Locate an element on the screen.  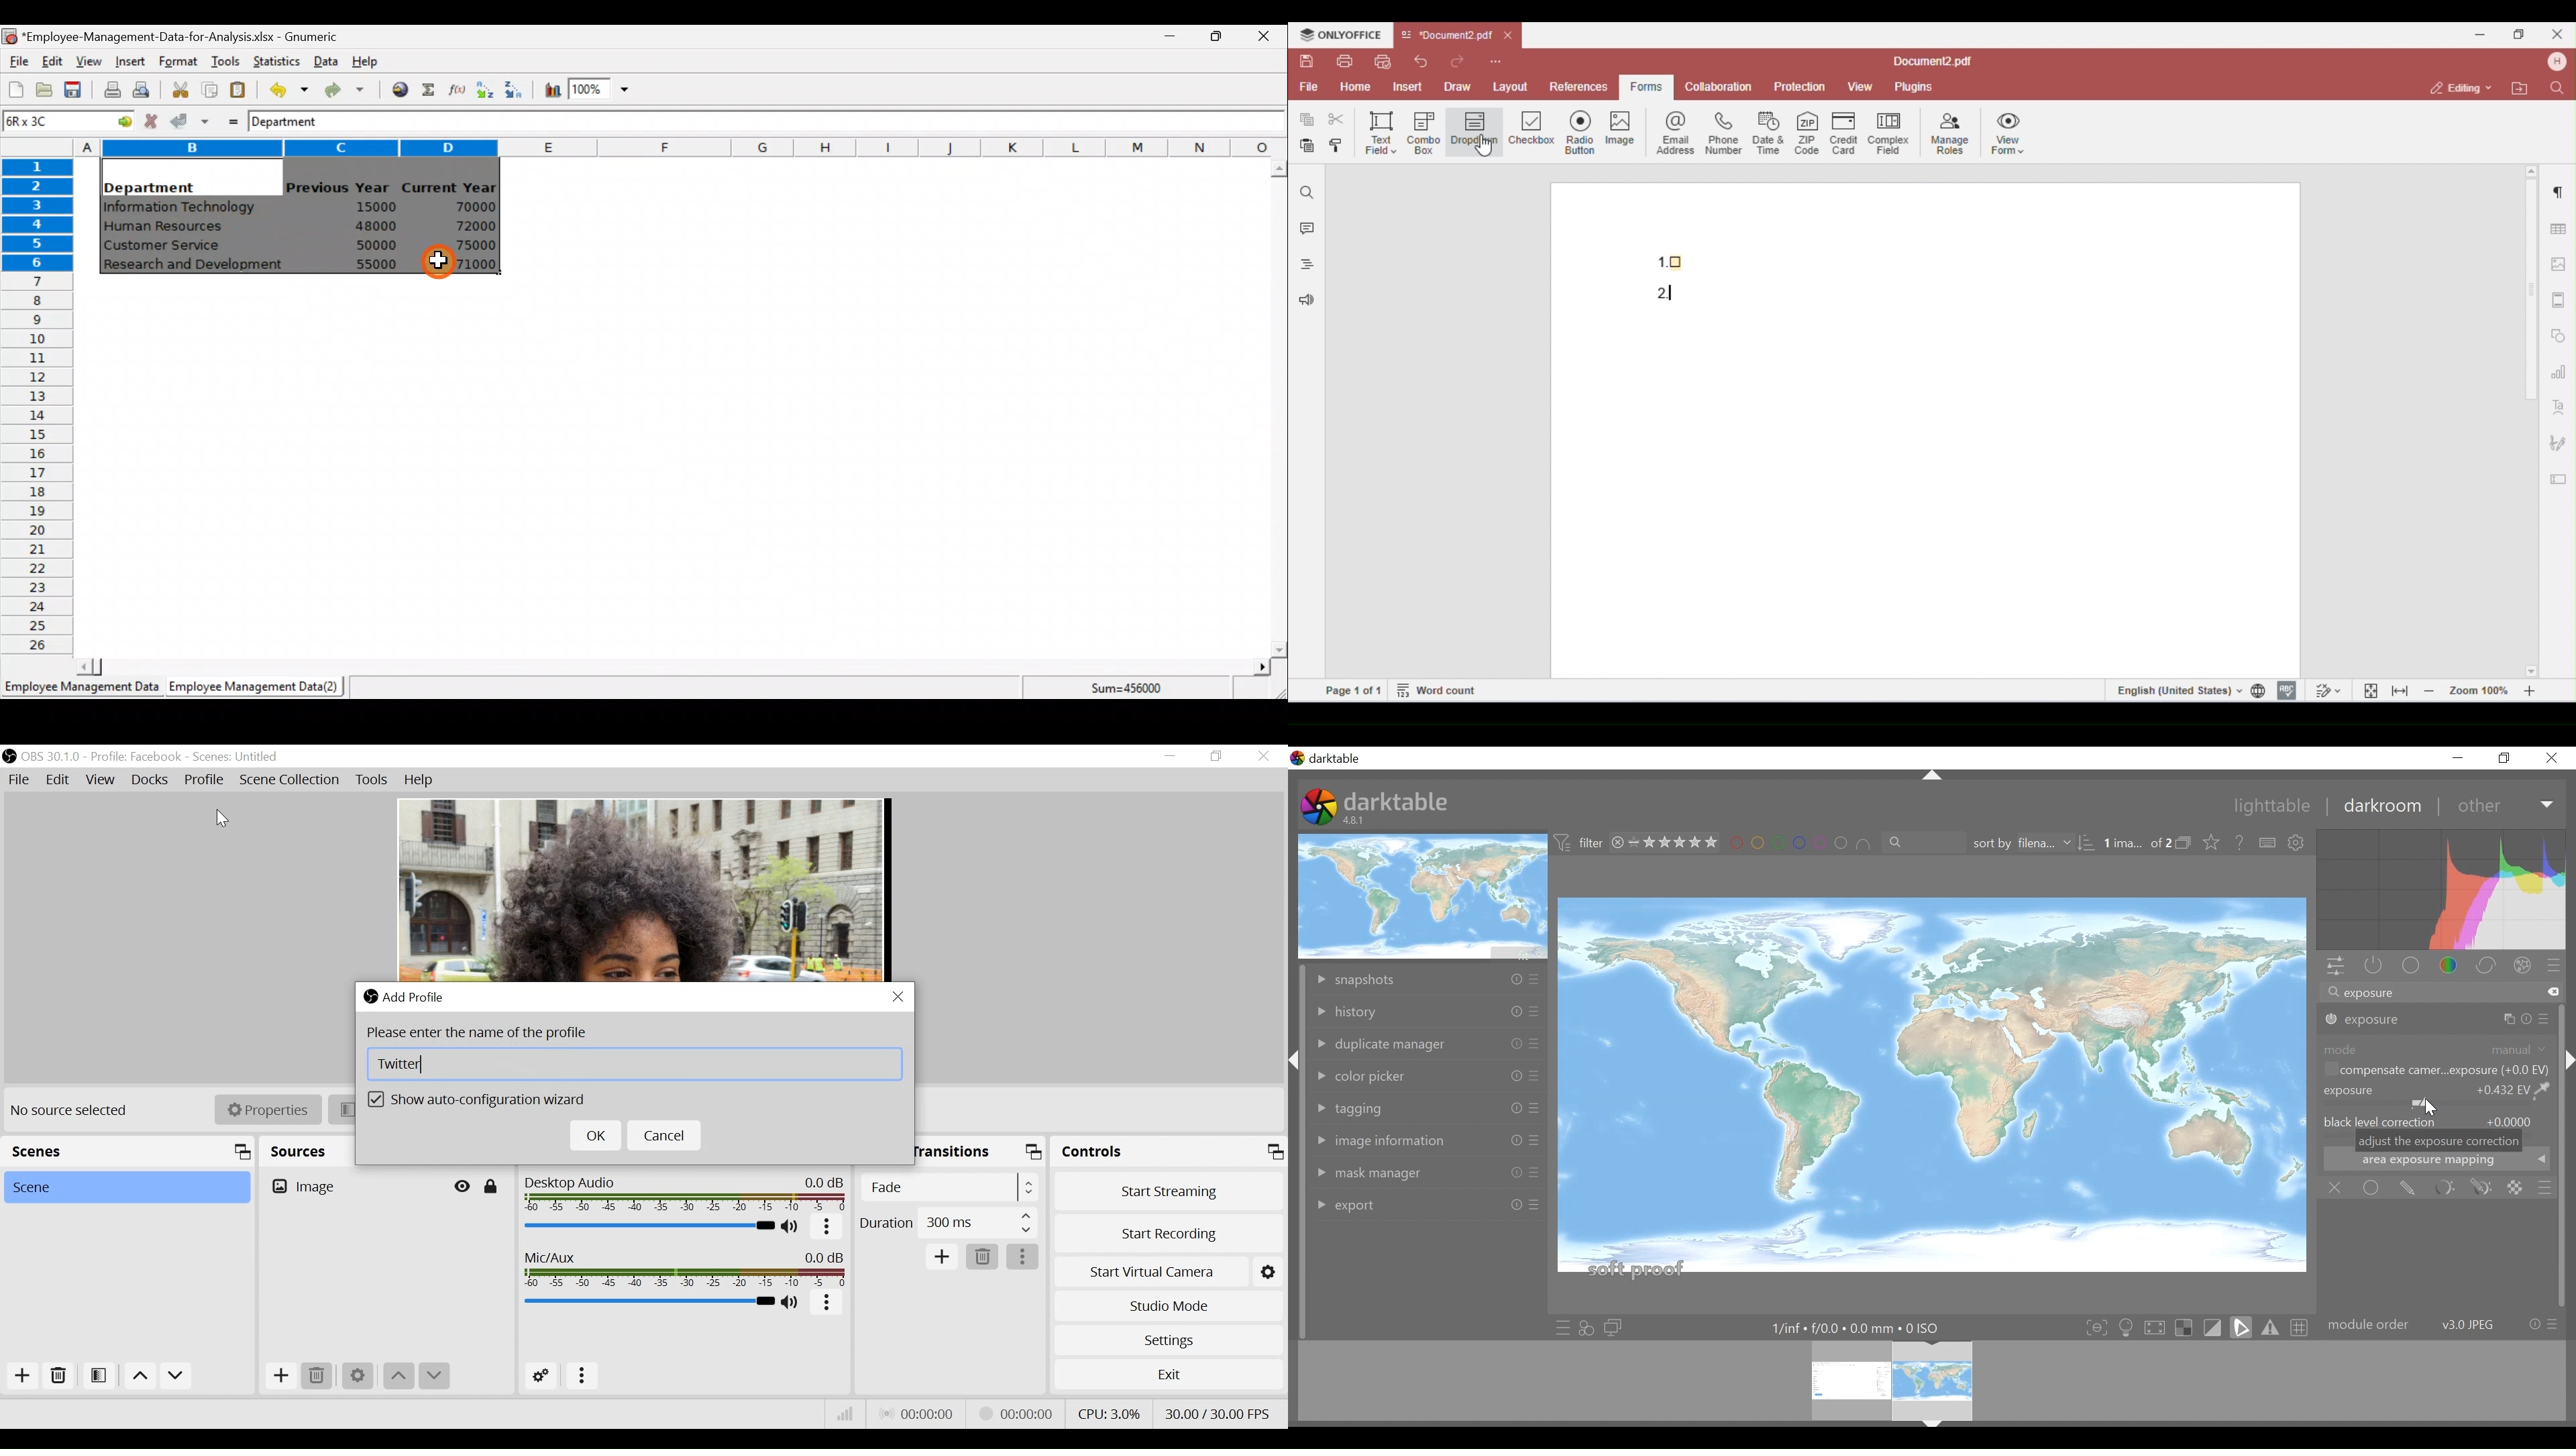
Add is located at coordinates (19, 1377).